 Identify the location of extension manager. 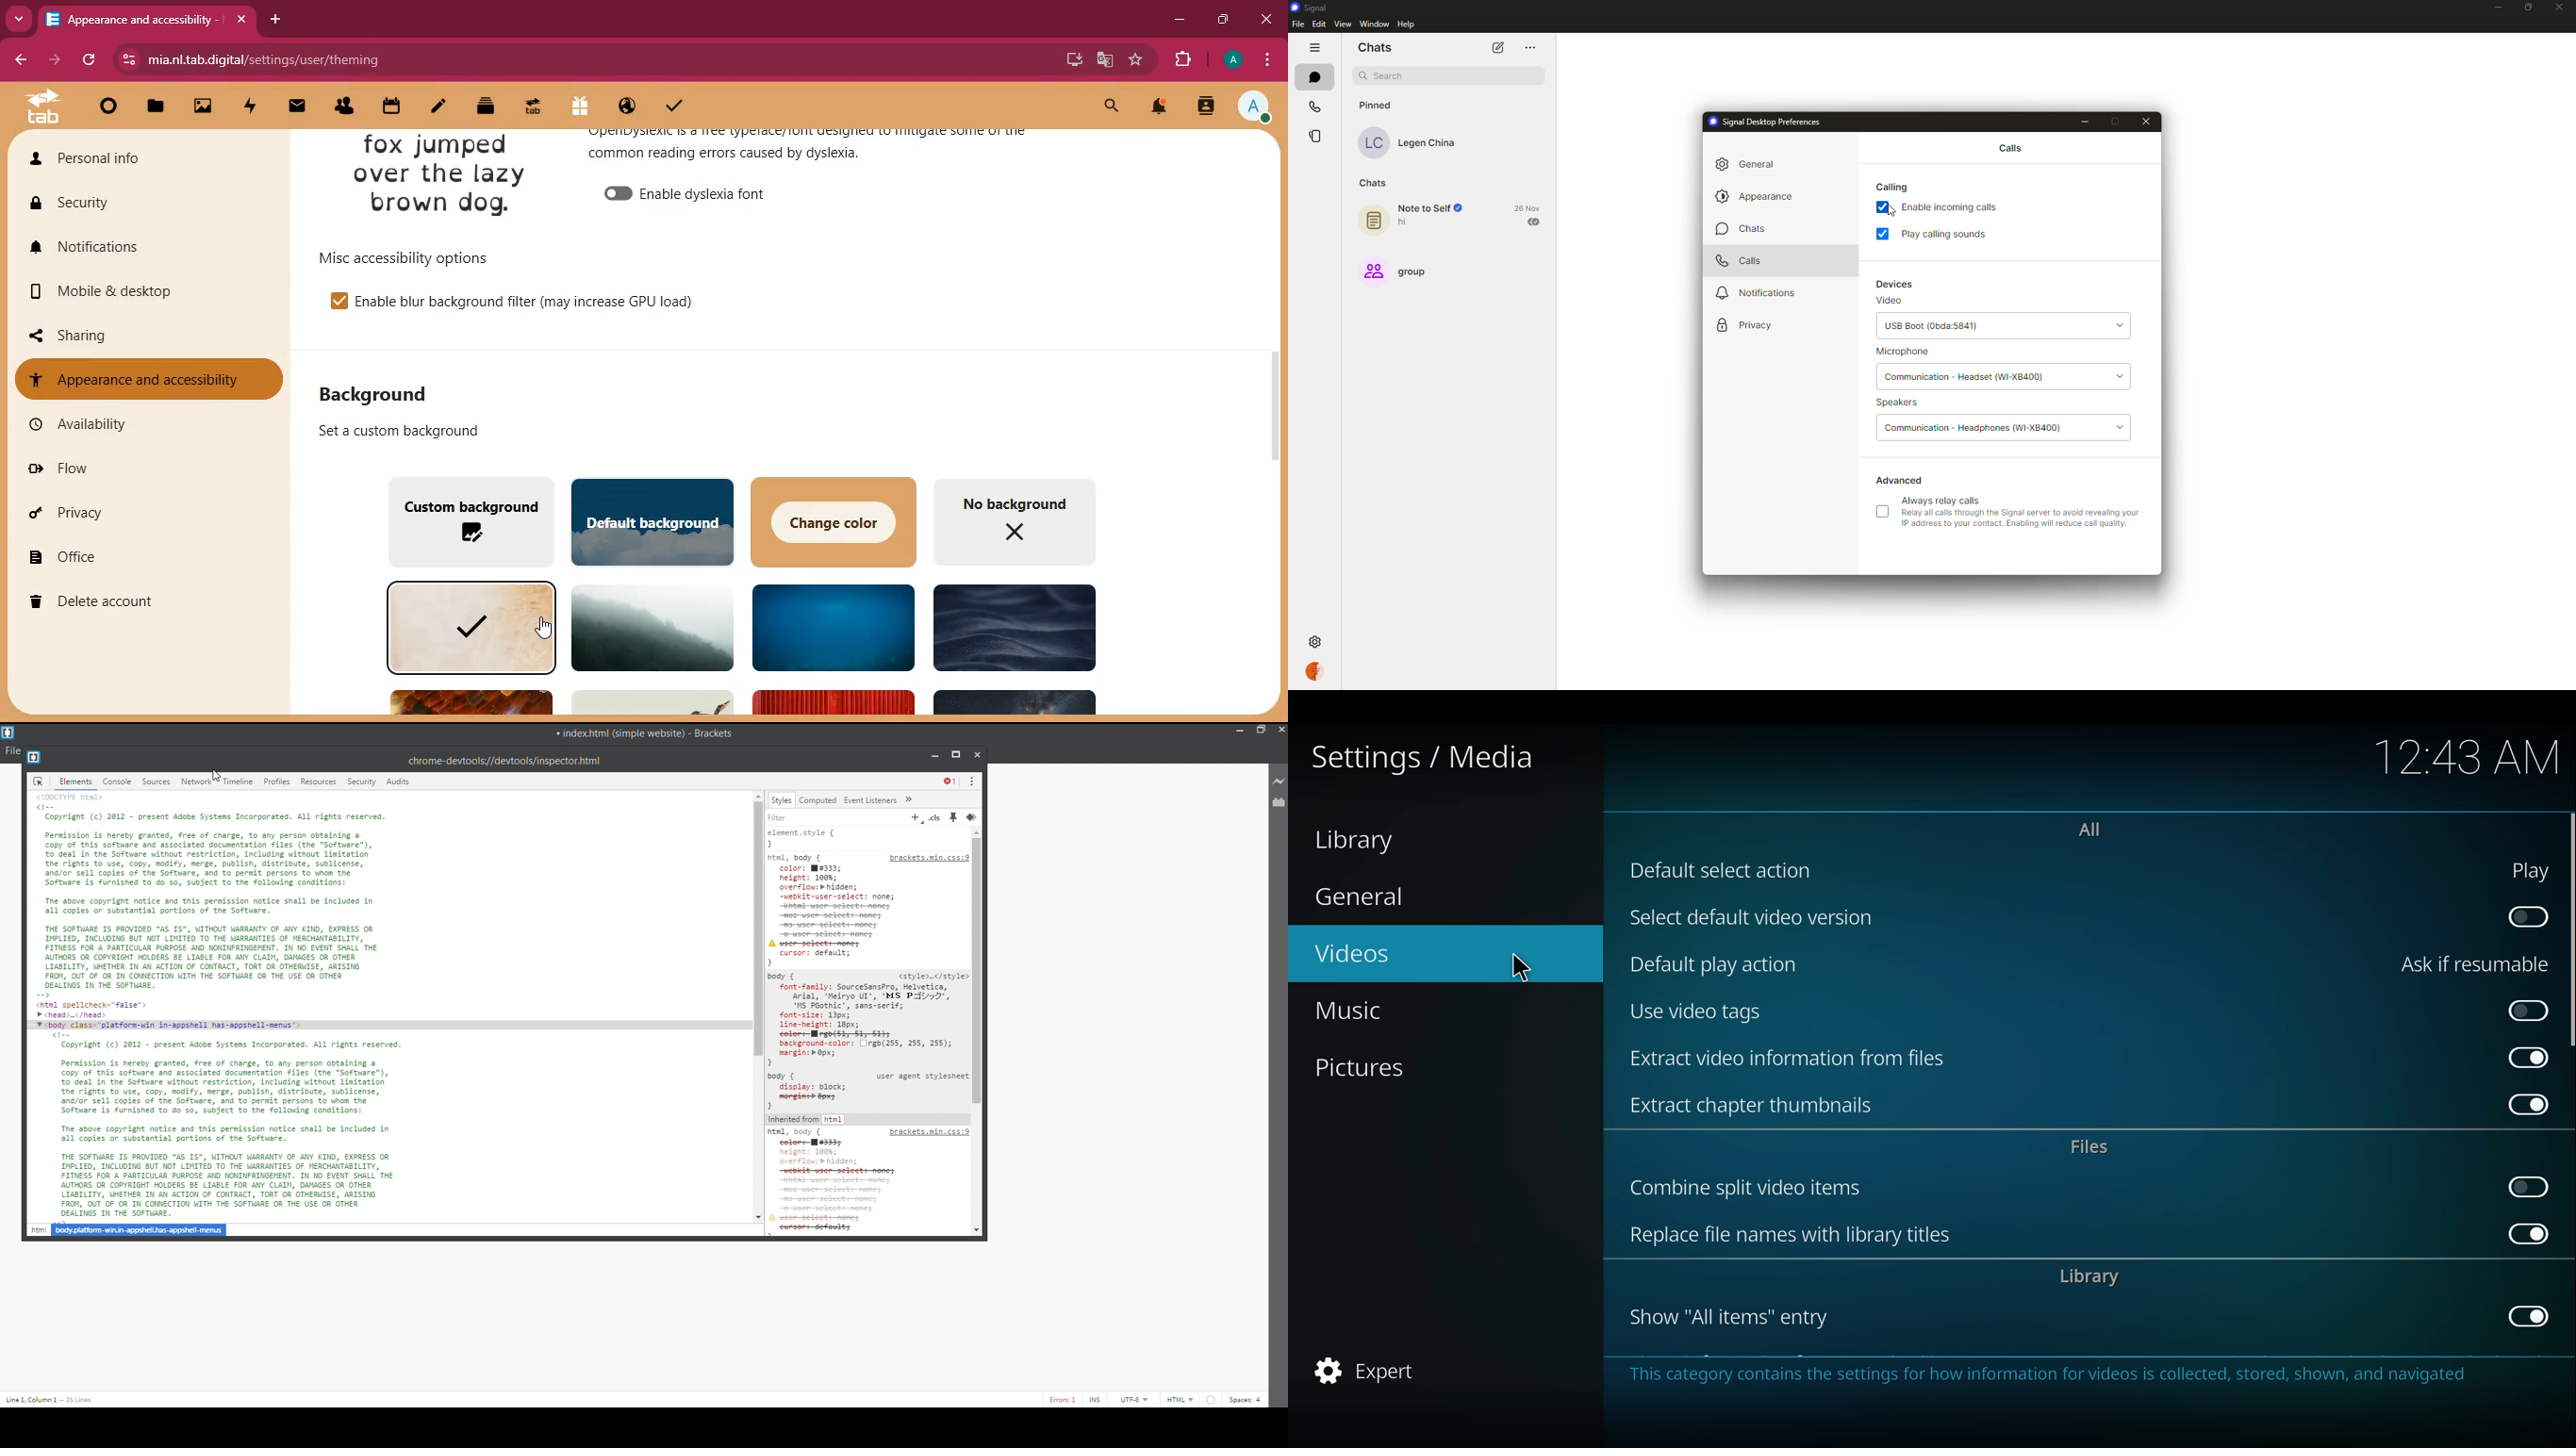
(1277, 807).